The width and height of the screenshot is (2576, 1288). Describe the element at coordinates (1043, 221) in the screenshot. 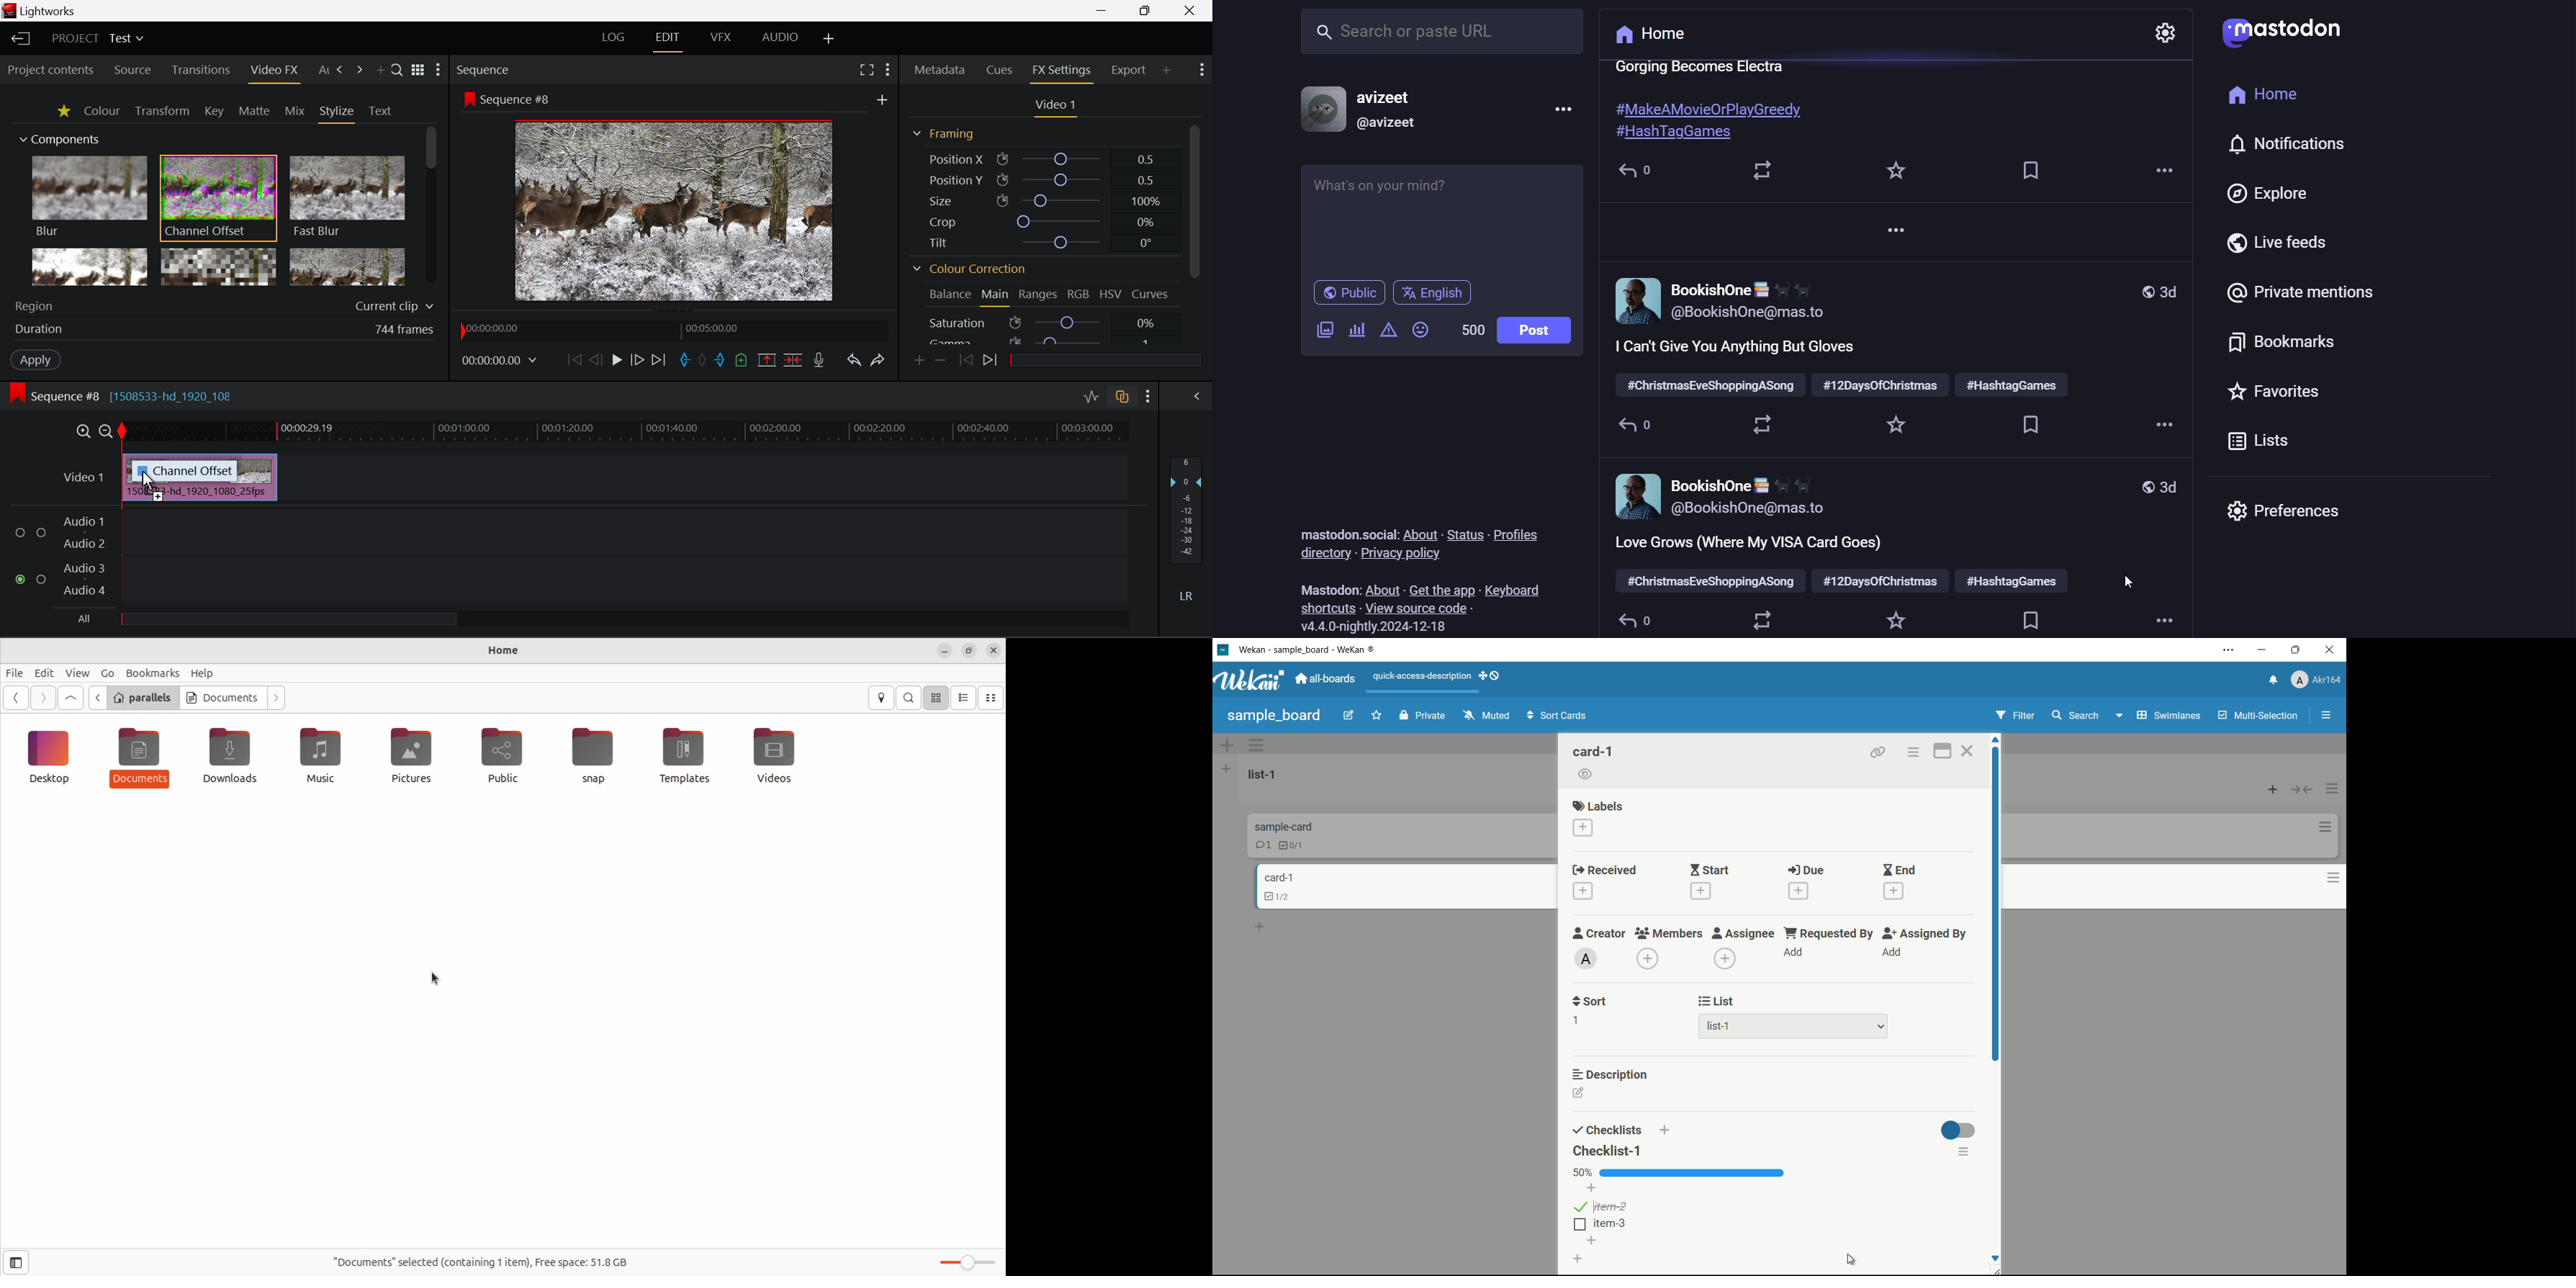

I see `Crop` at that location.